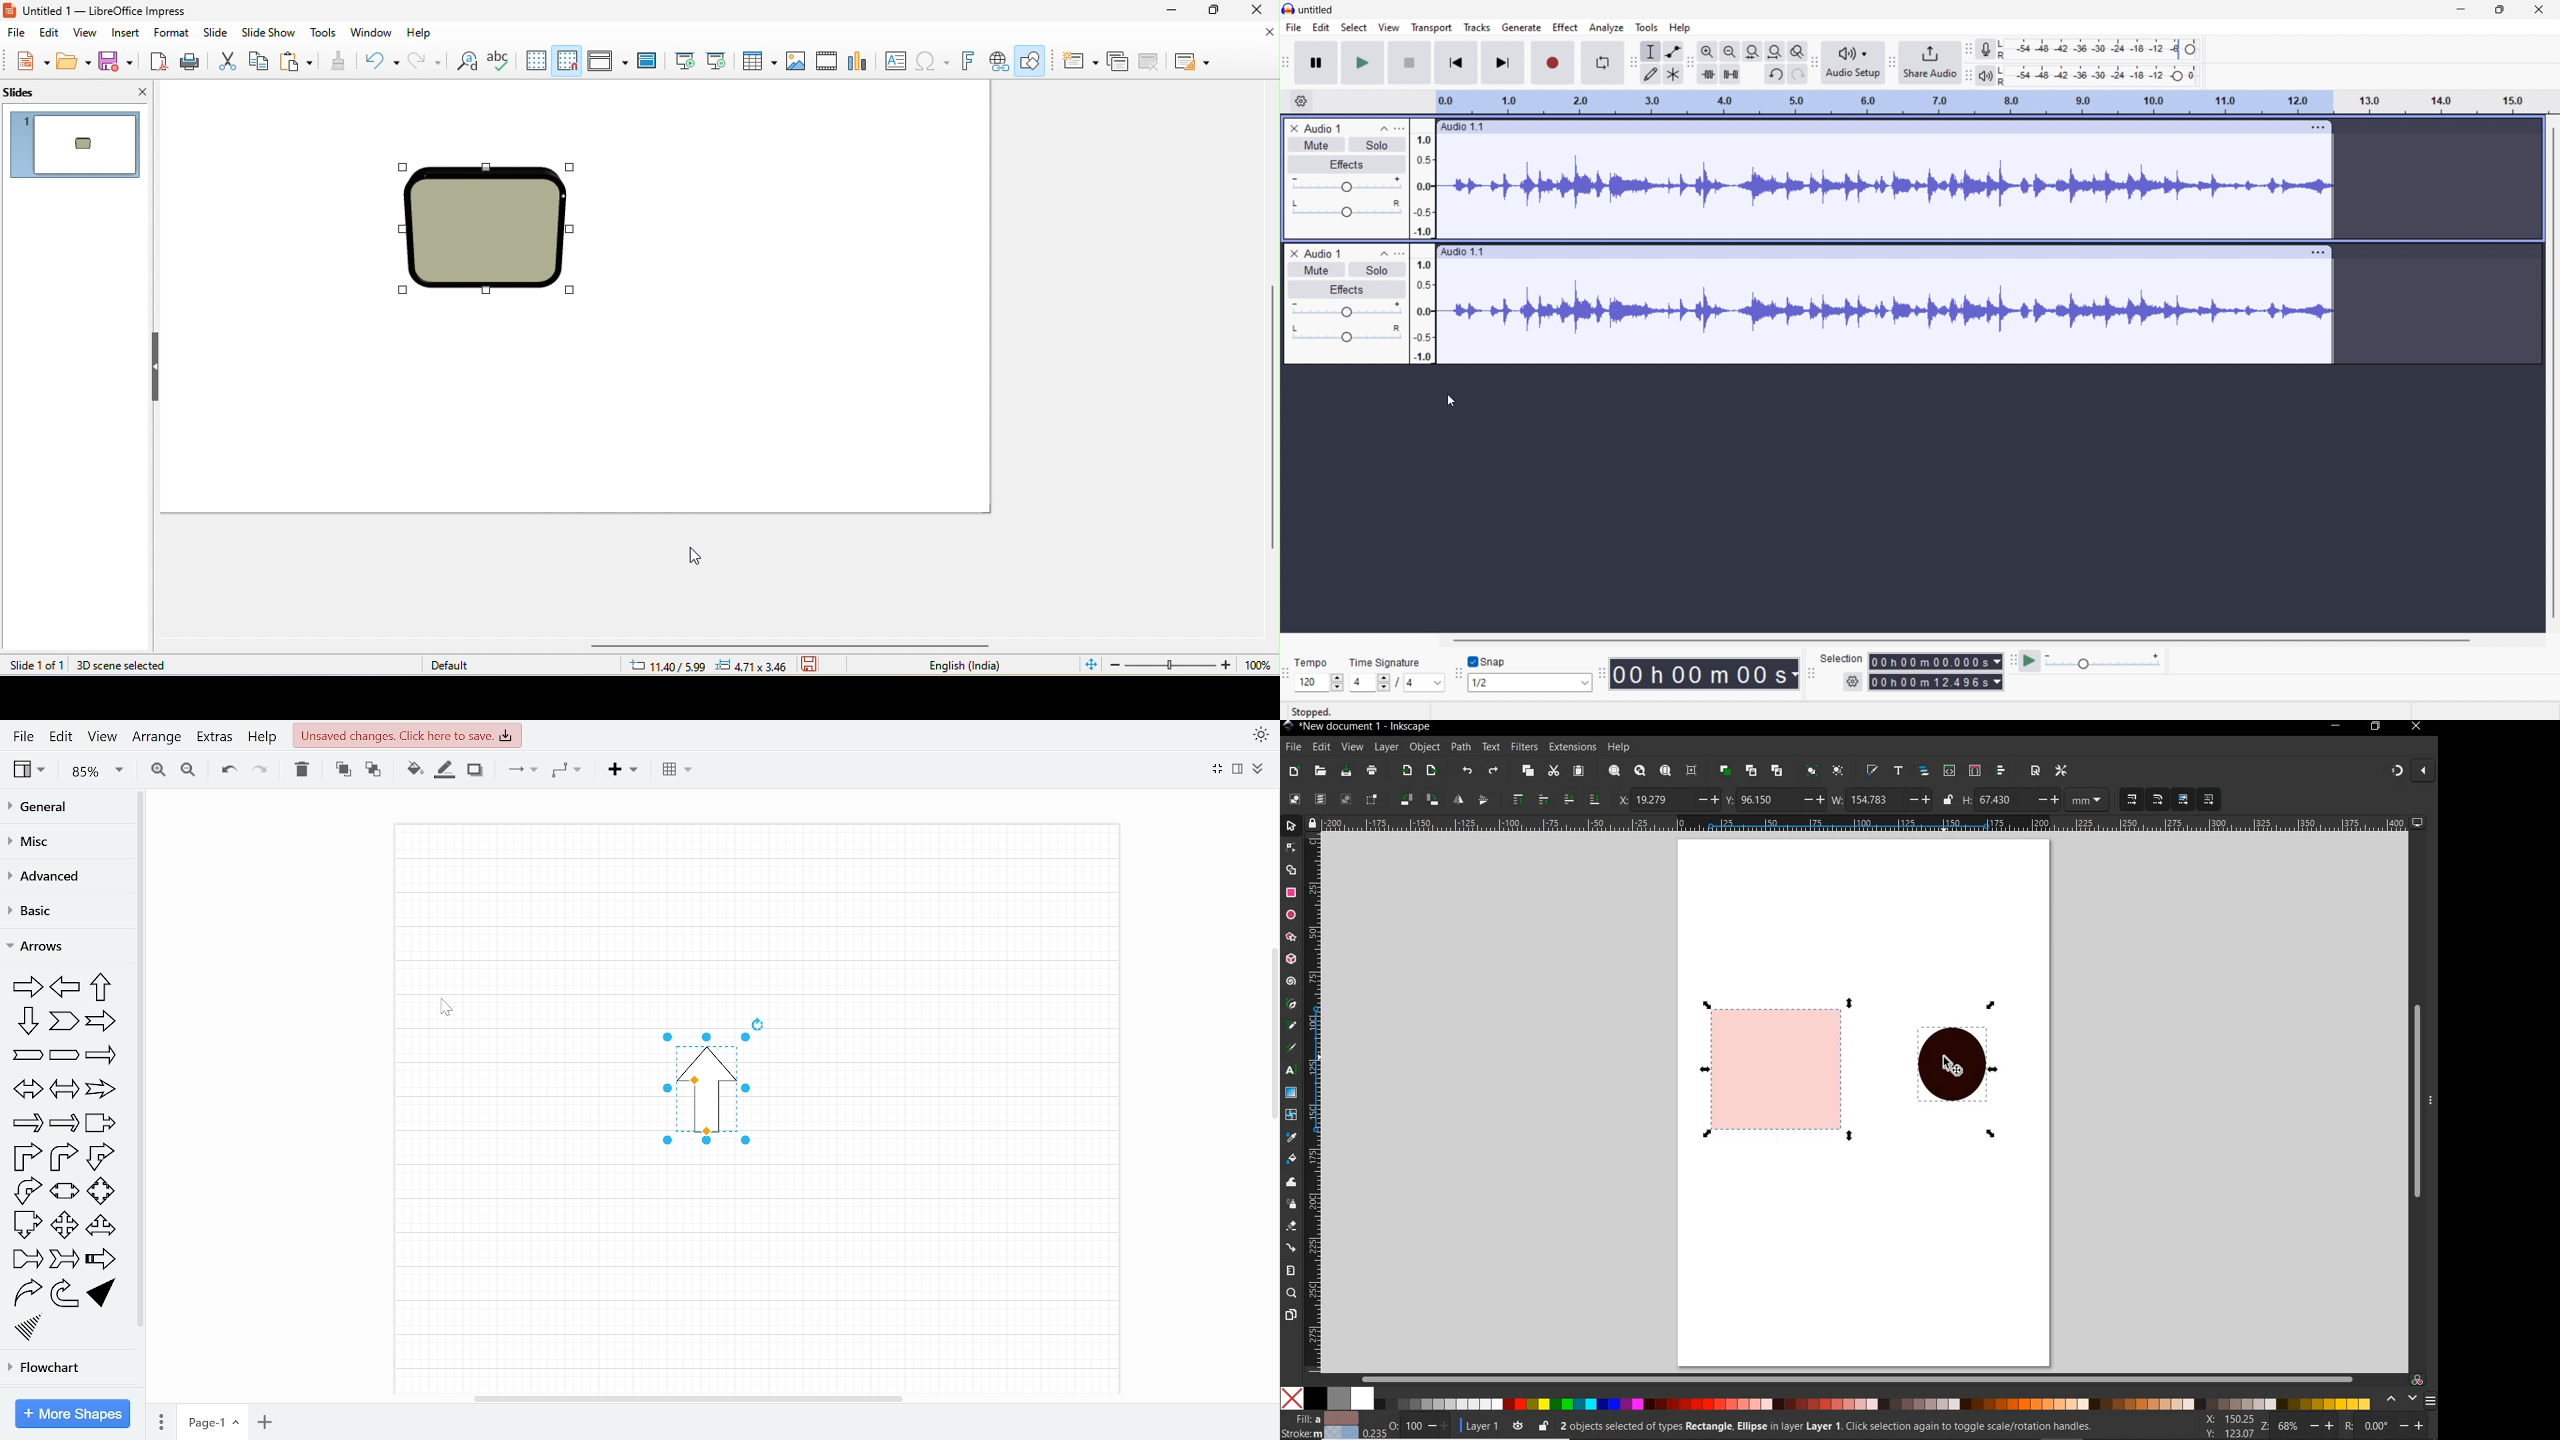 The image size is (2576, 1456). Describe the element at coordinates (1521, 27) in the screenshot. I see `generate` at that location.